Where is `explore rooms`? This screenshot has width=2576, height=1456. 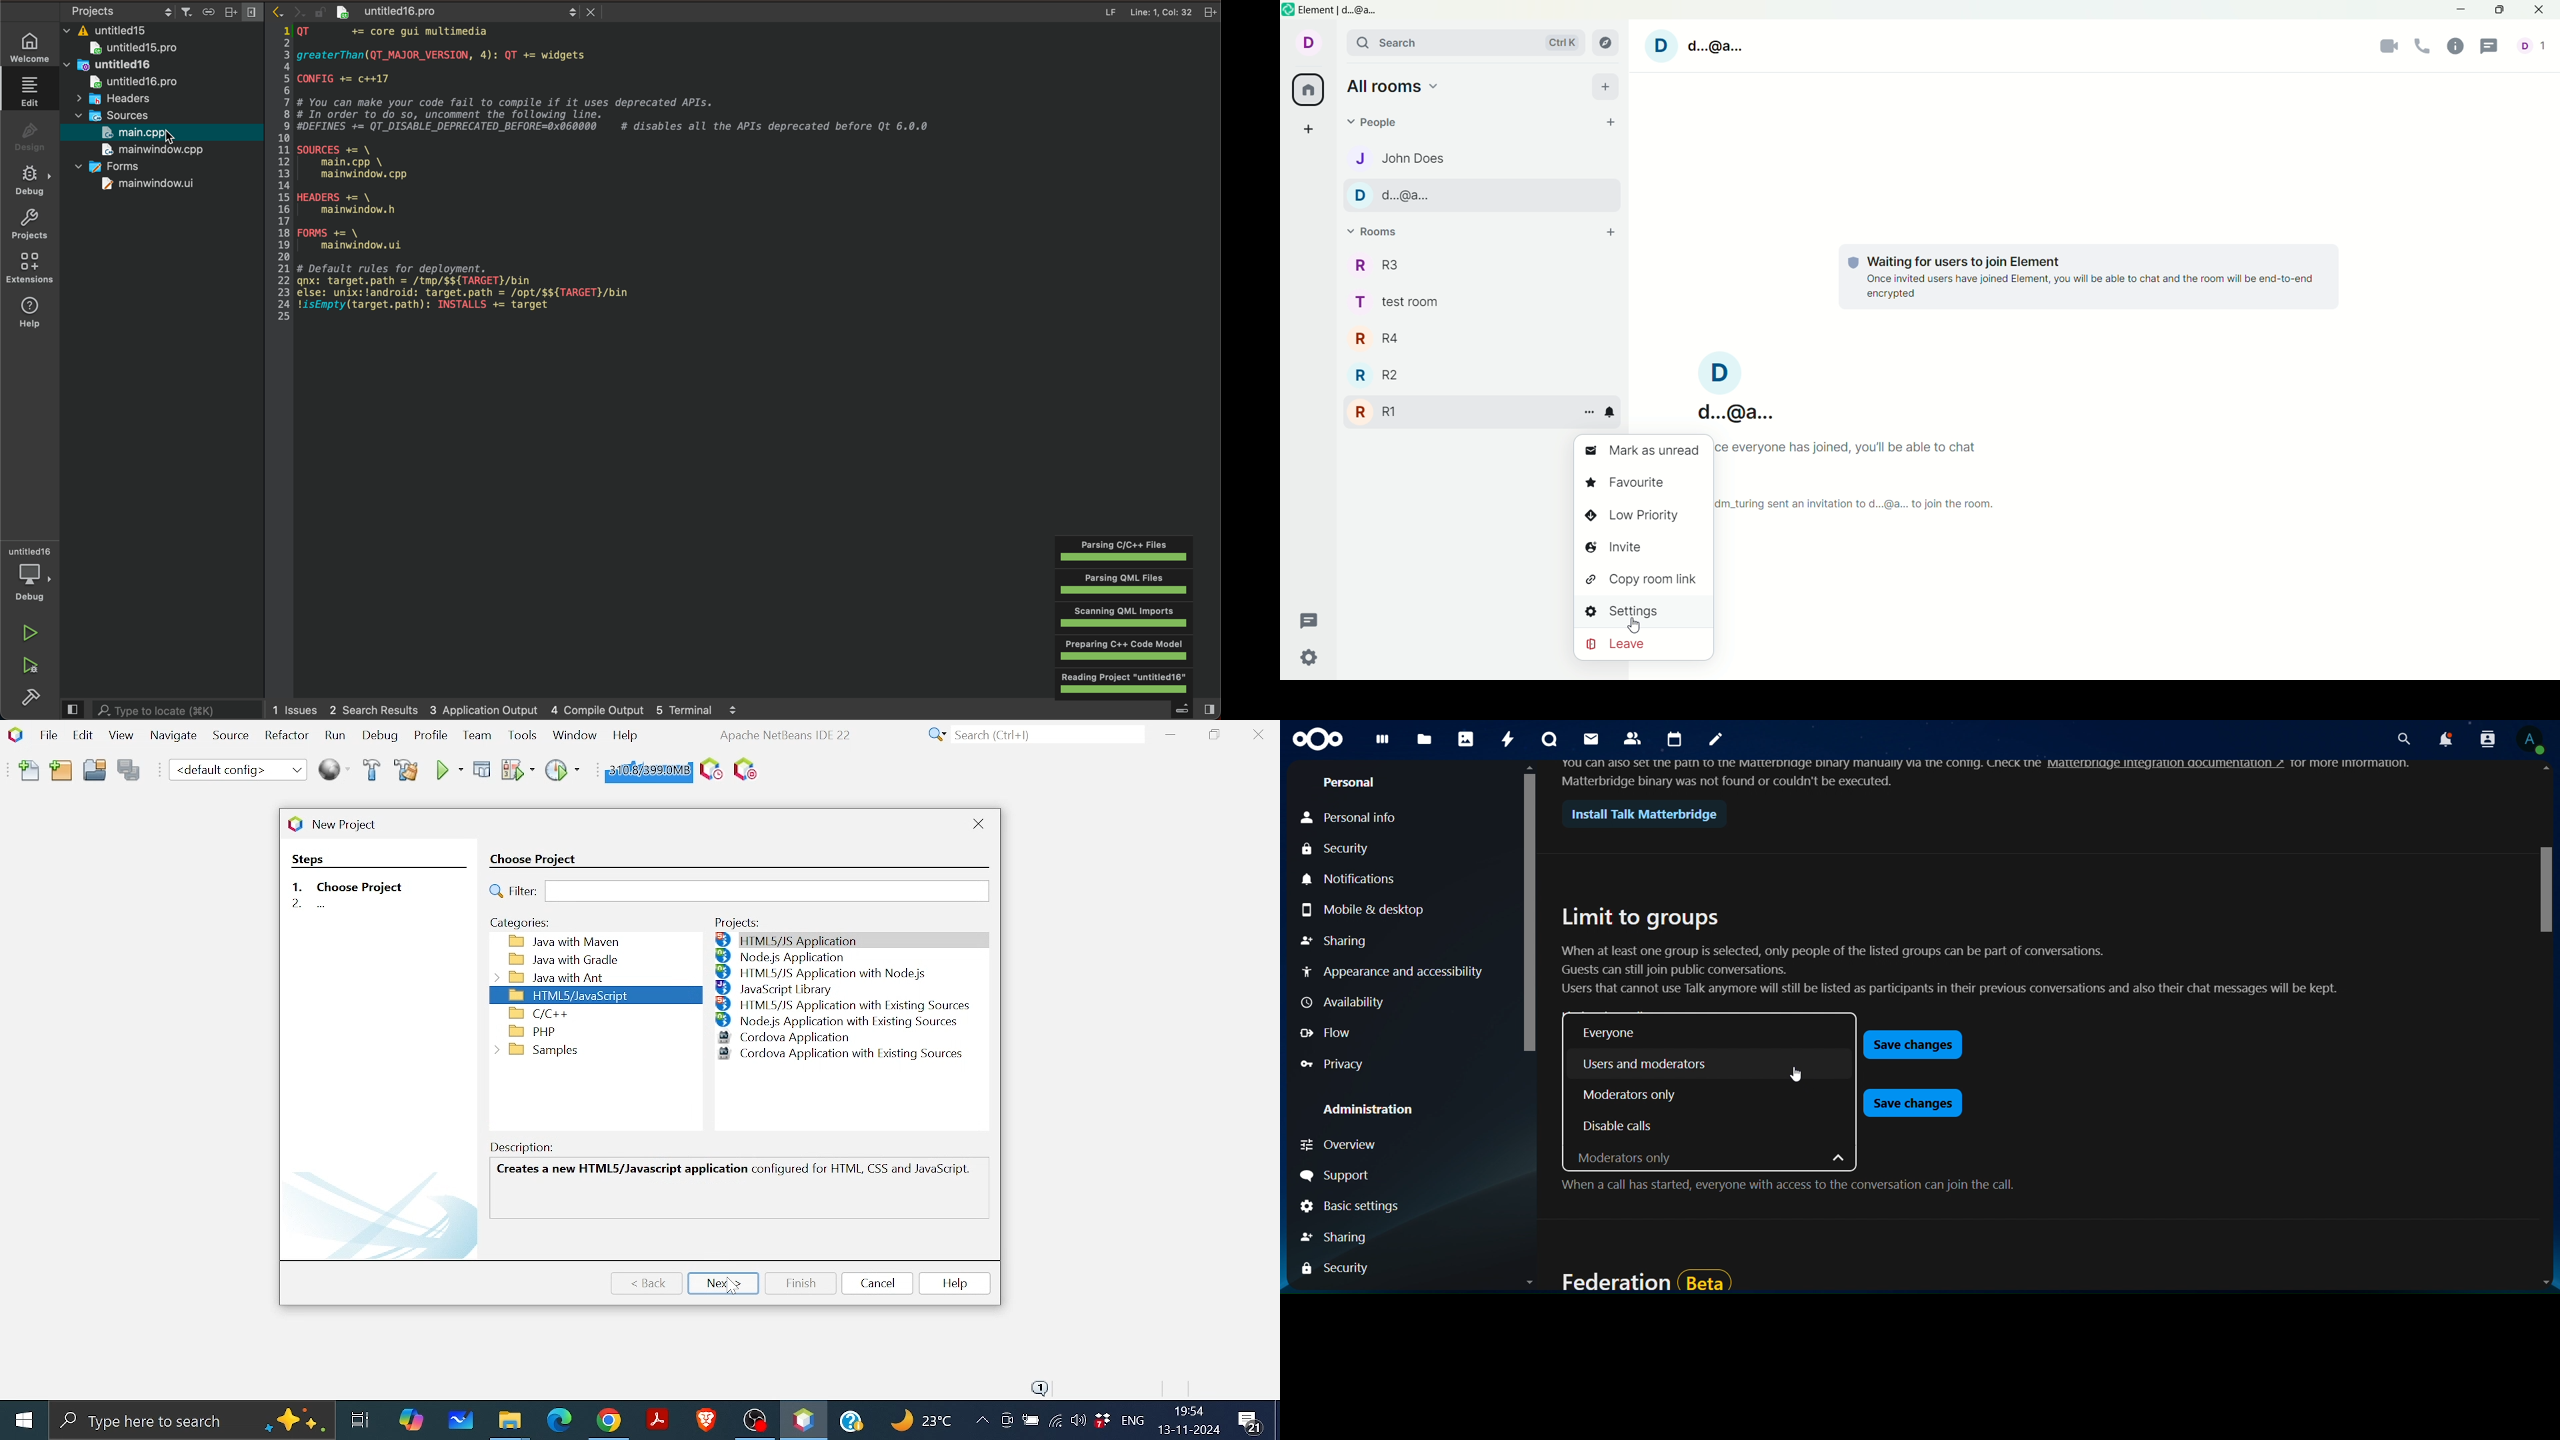 explore rooms is located at coordinates (1609, 42).